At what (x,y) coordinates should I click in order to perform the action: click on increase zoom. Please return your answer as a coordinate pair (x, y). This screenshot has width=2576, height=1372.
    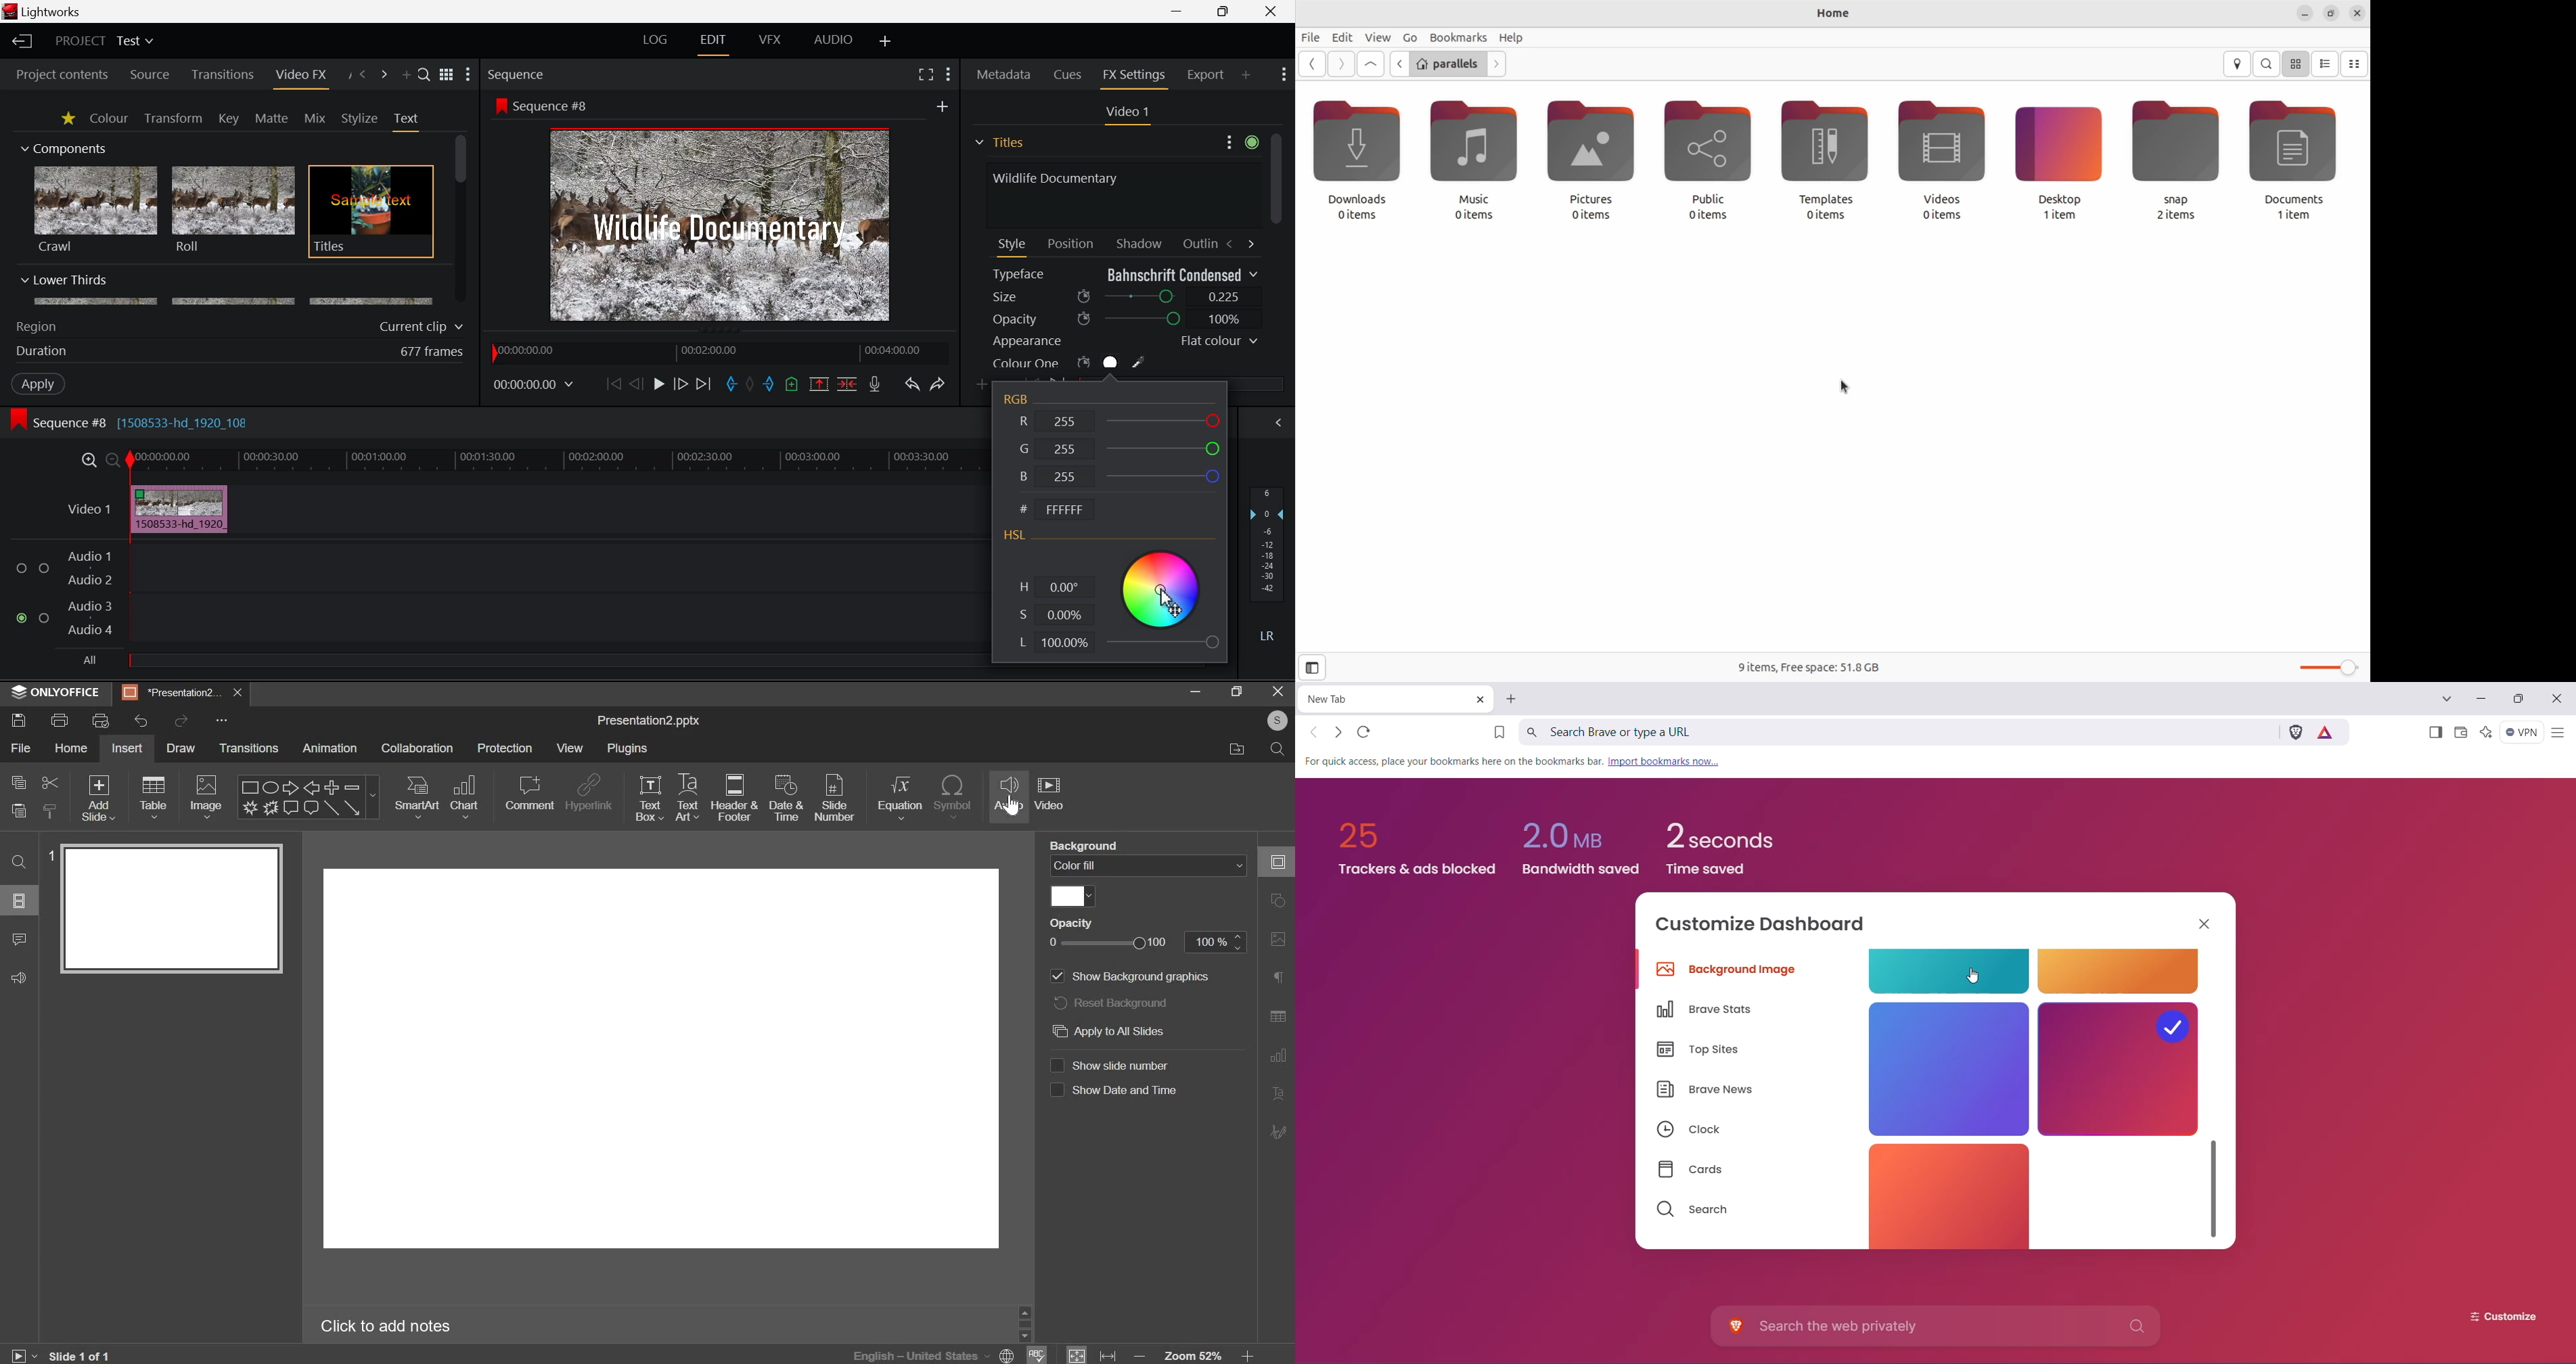
    Looking at the image, I should click on (1248, 1354).